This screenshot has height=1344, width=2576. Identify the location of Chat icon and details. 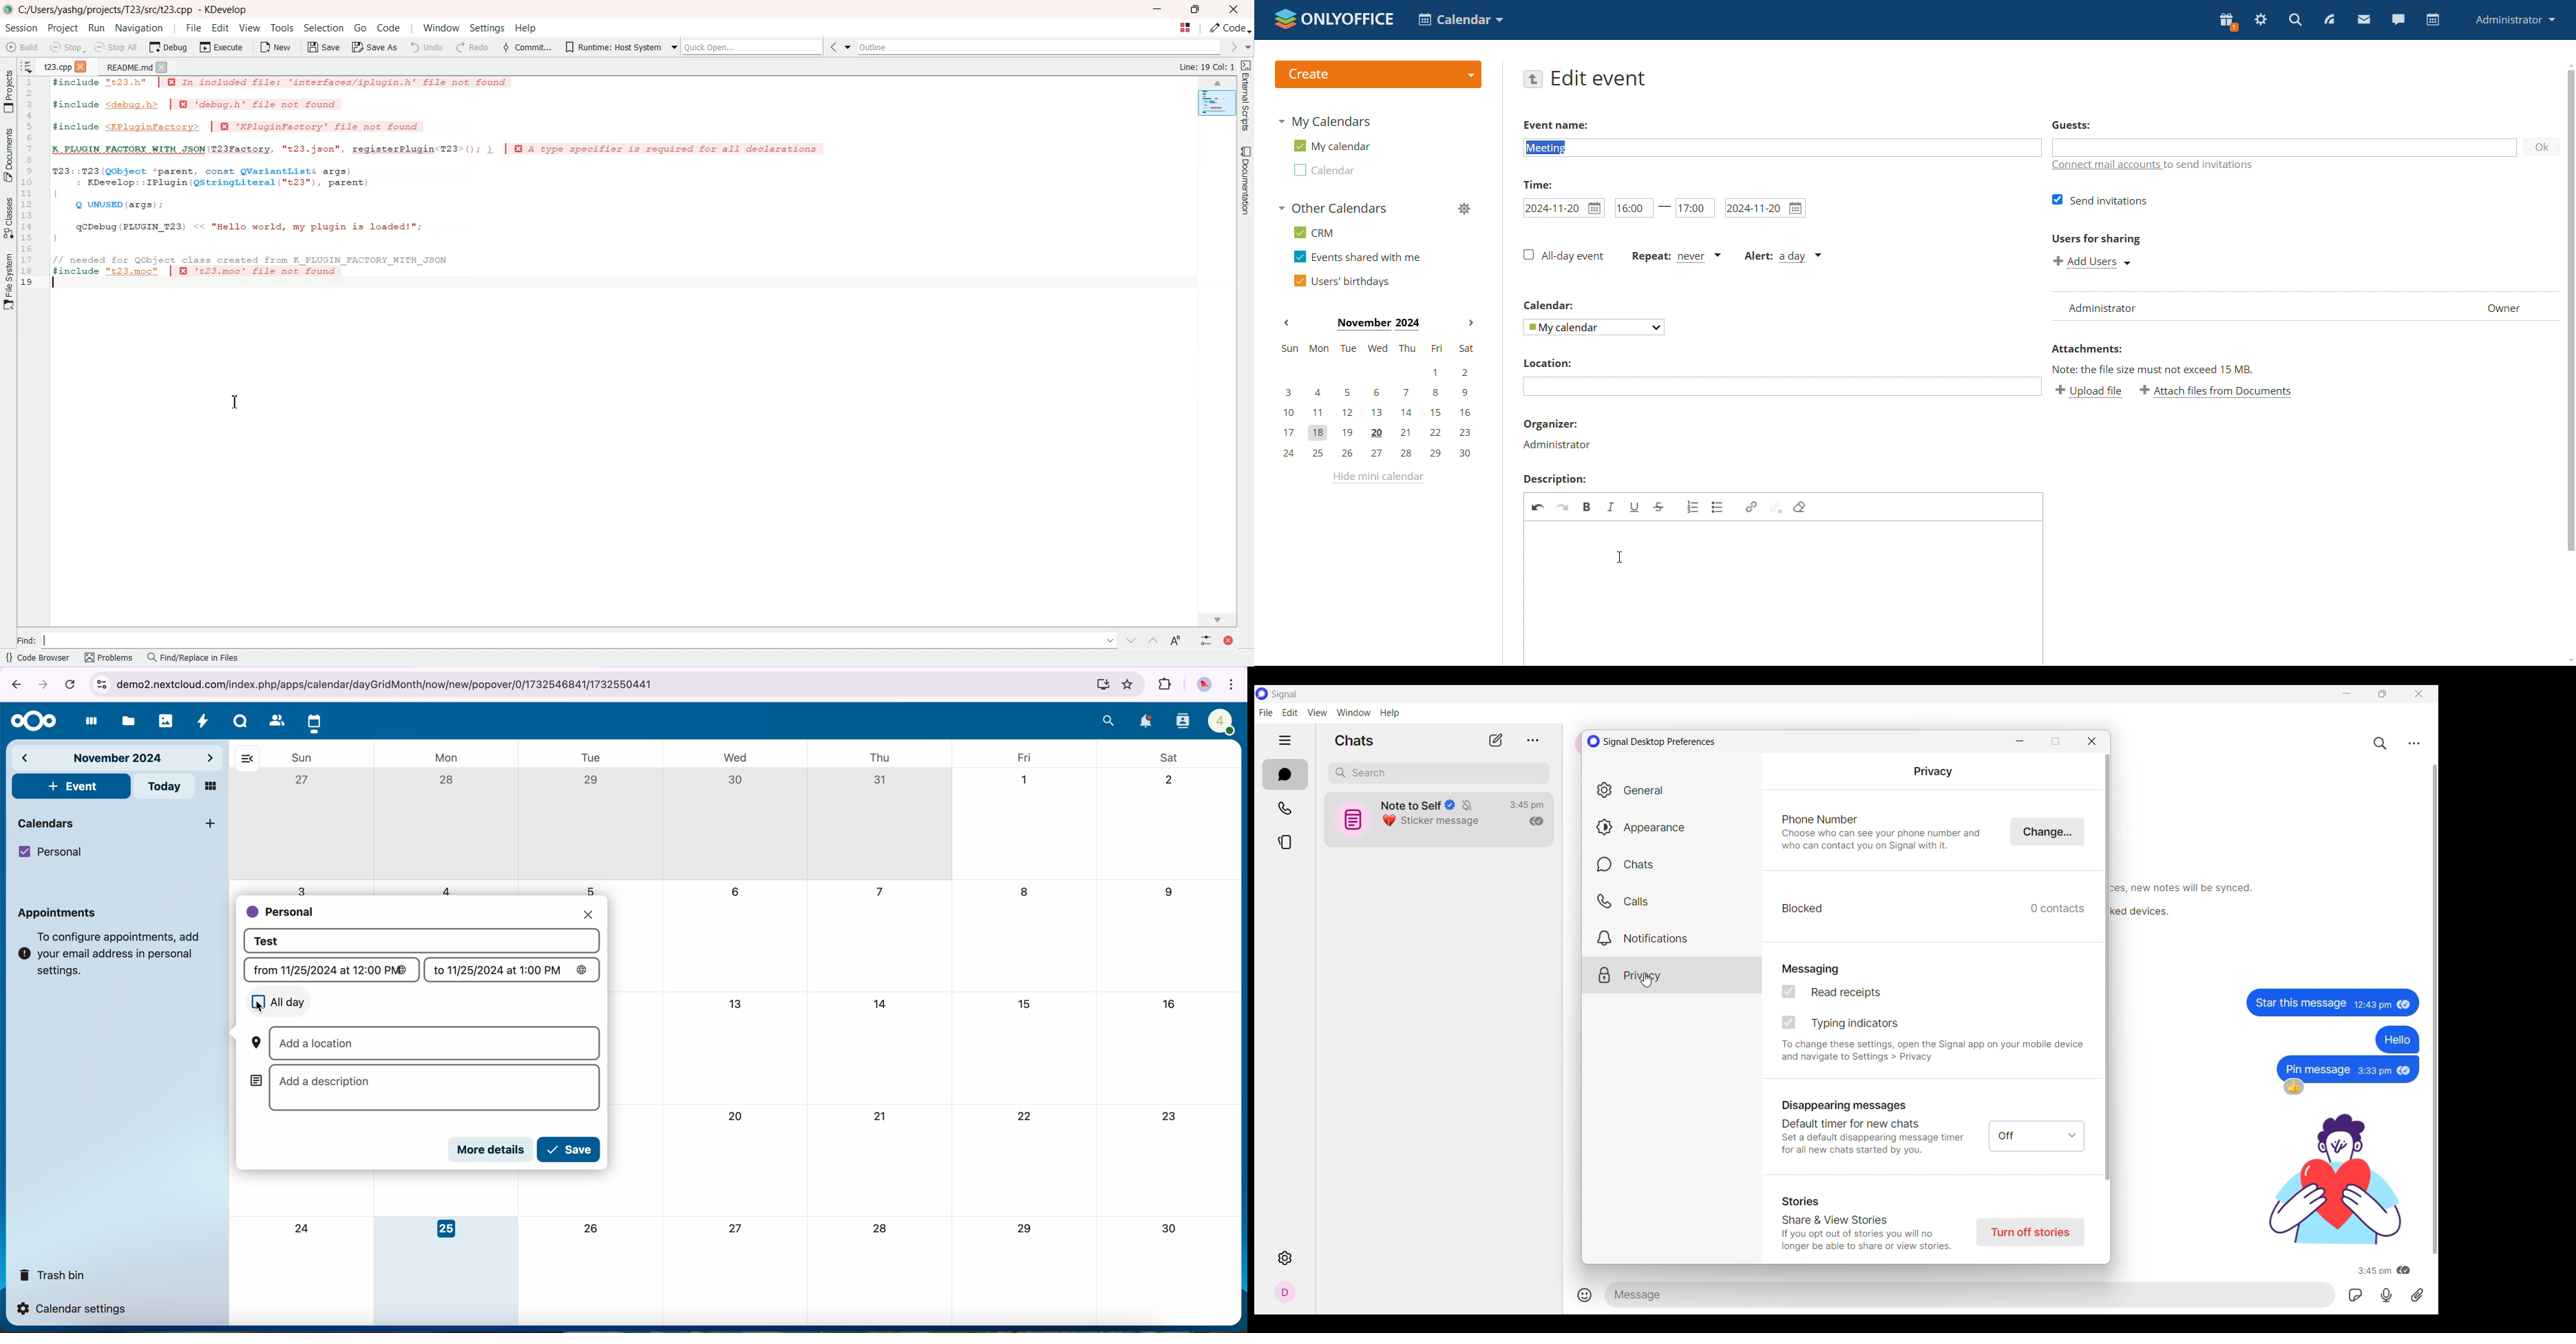
(1407, 818).